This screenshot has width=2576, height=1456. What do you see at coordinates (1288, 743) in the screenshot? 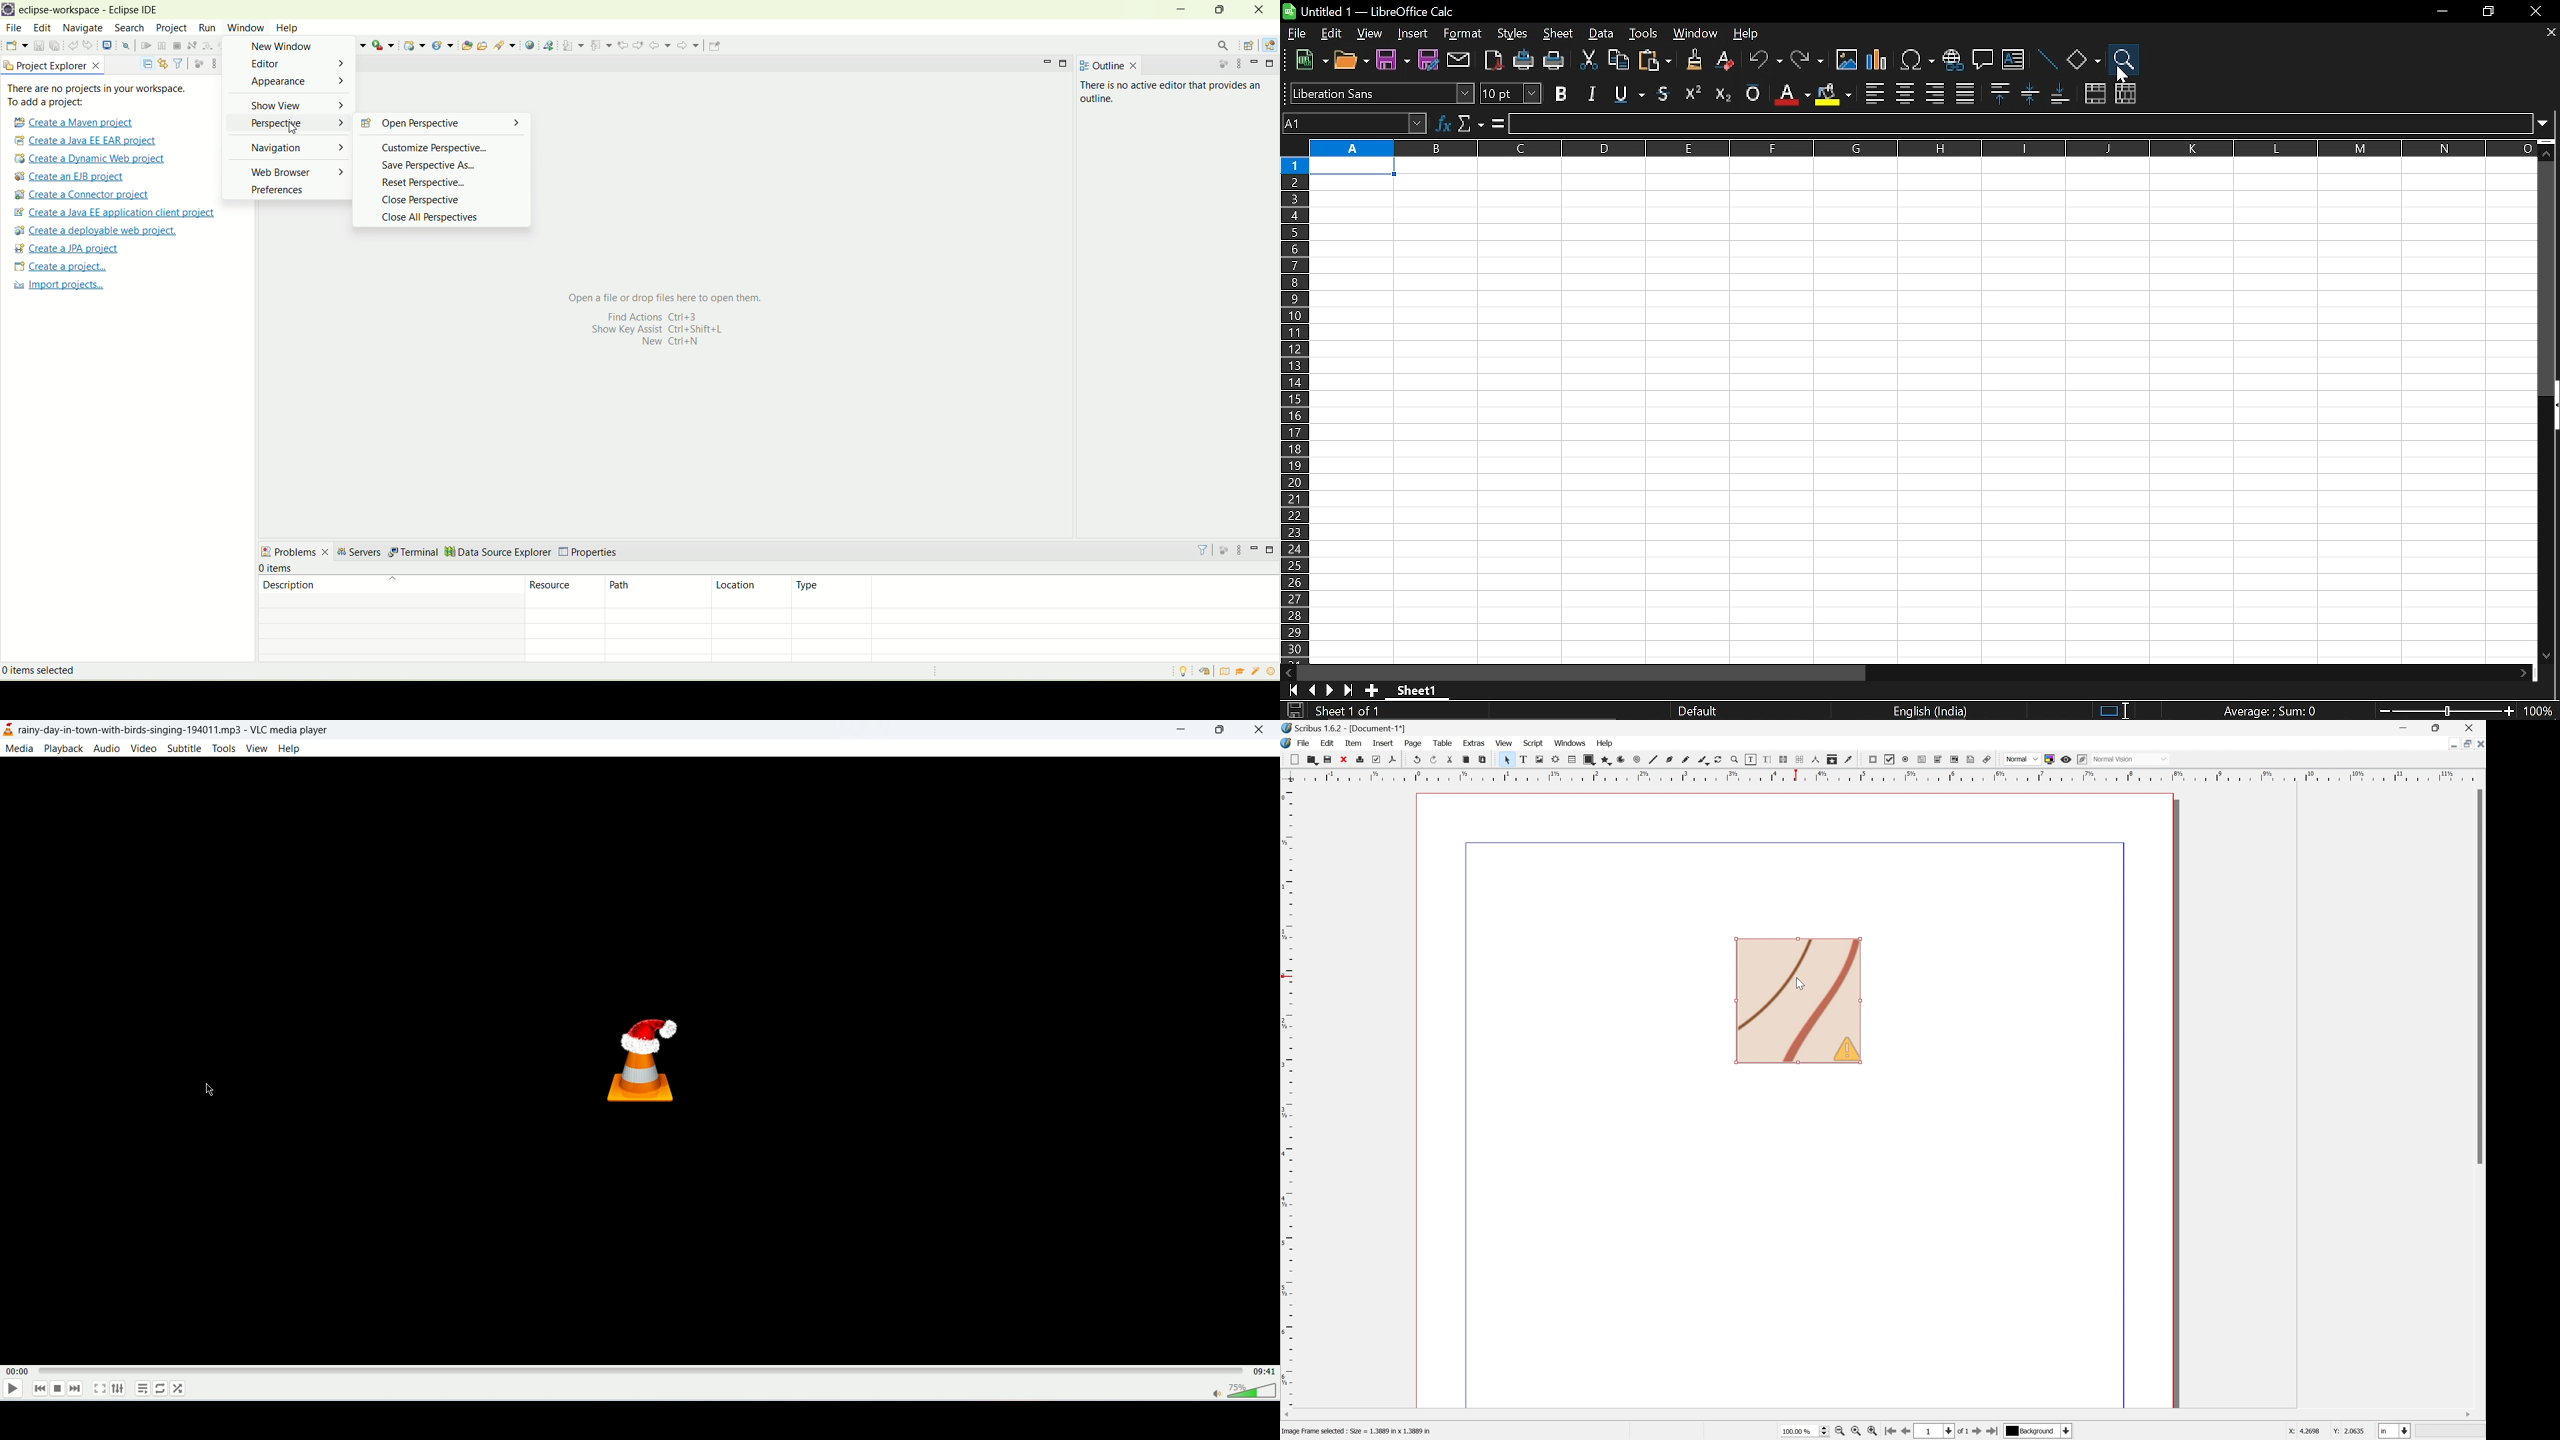
I see `Scribus icon` at bounding box center [1288, 743].